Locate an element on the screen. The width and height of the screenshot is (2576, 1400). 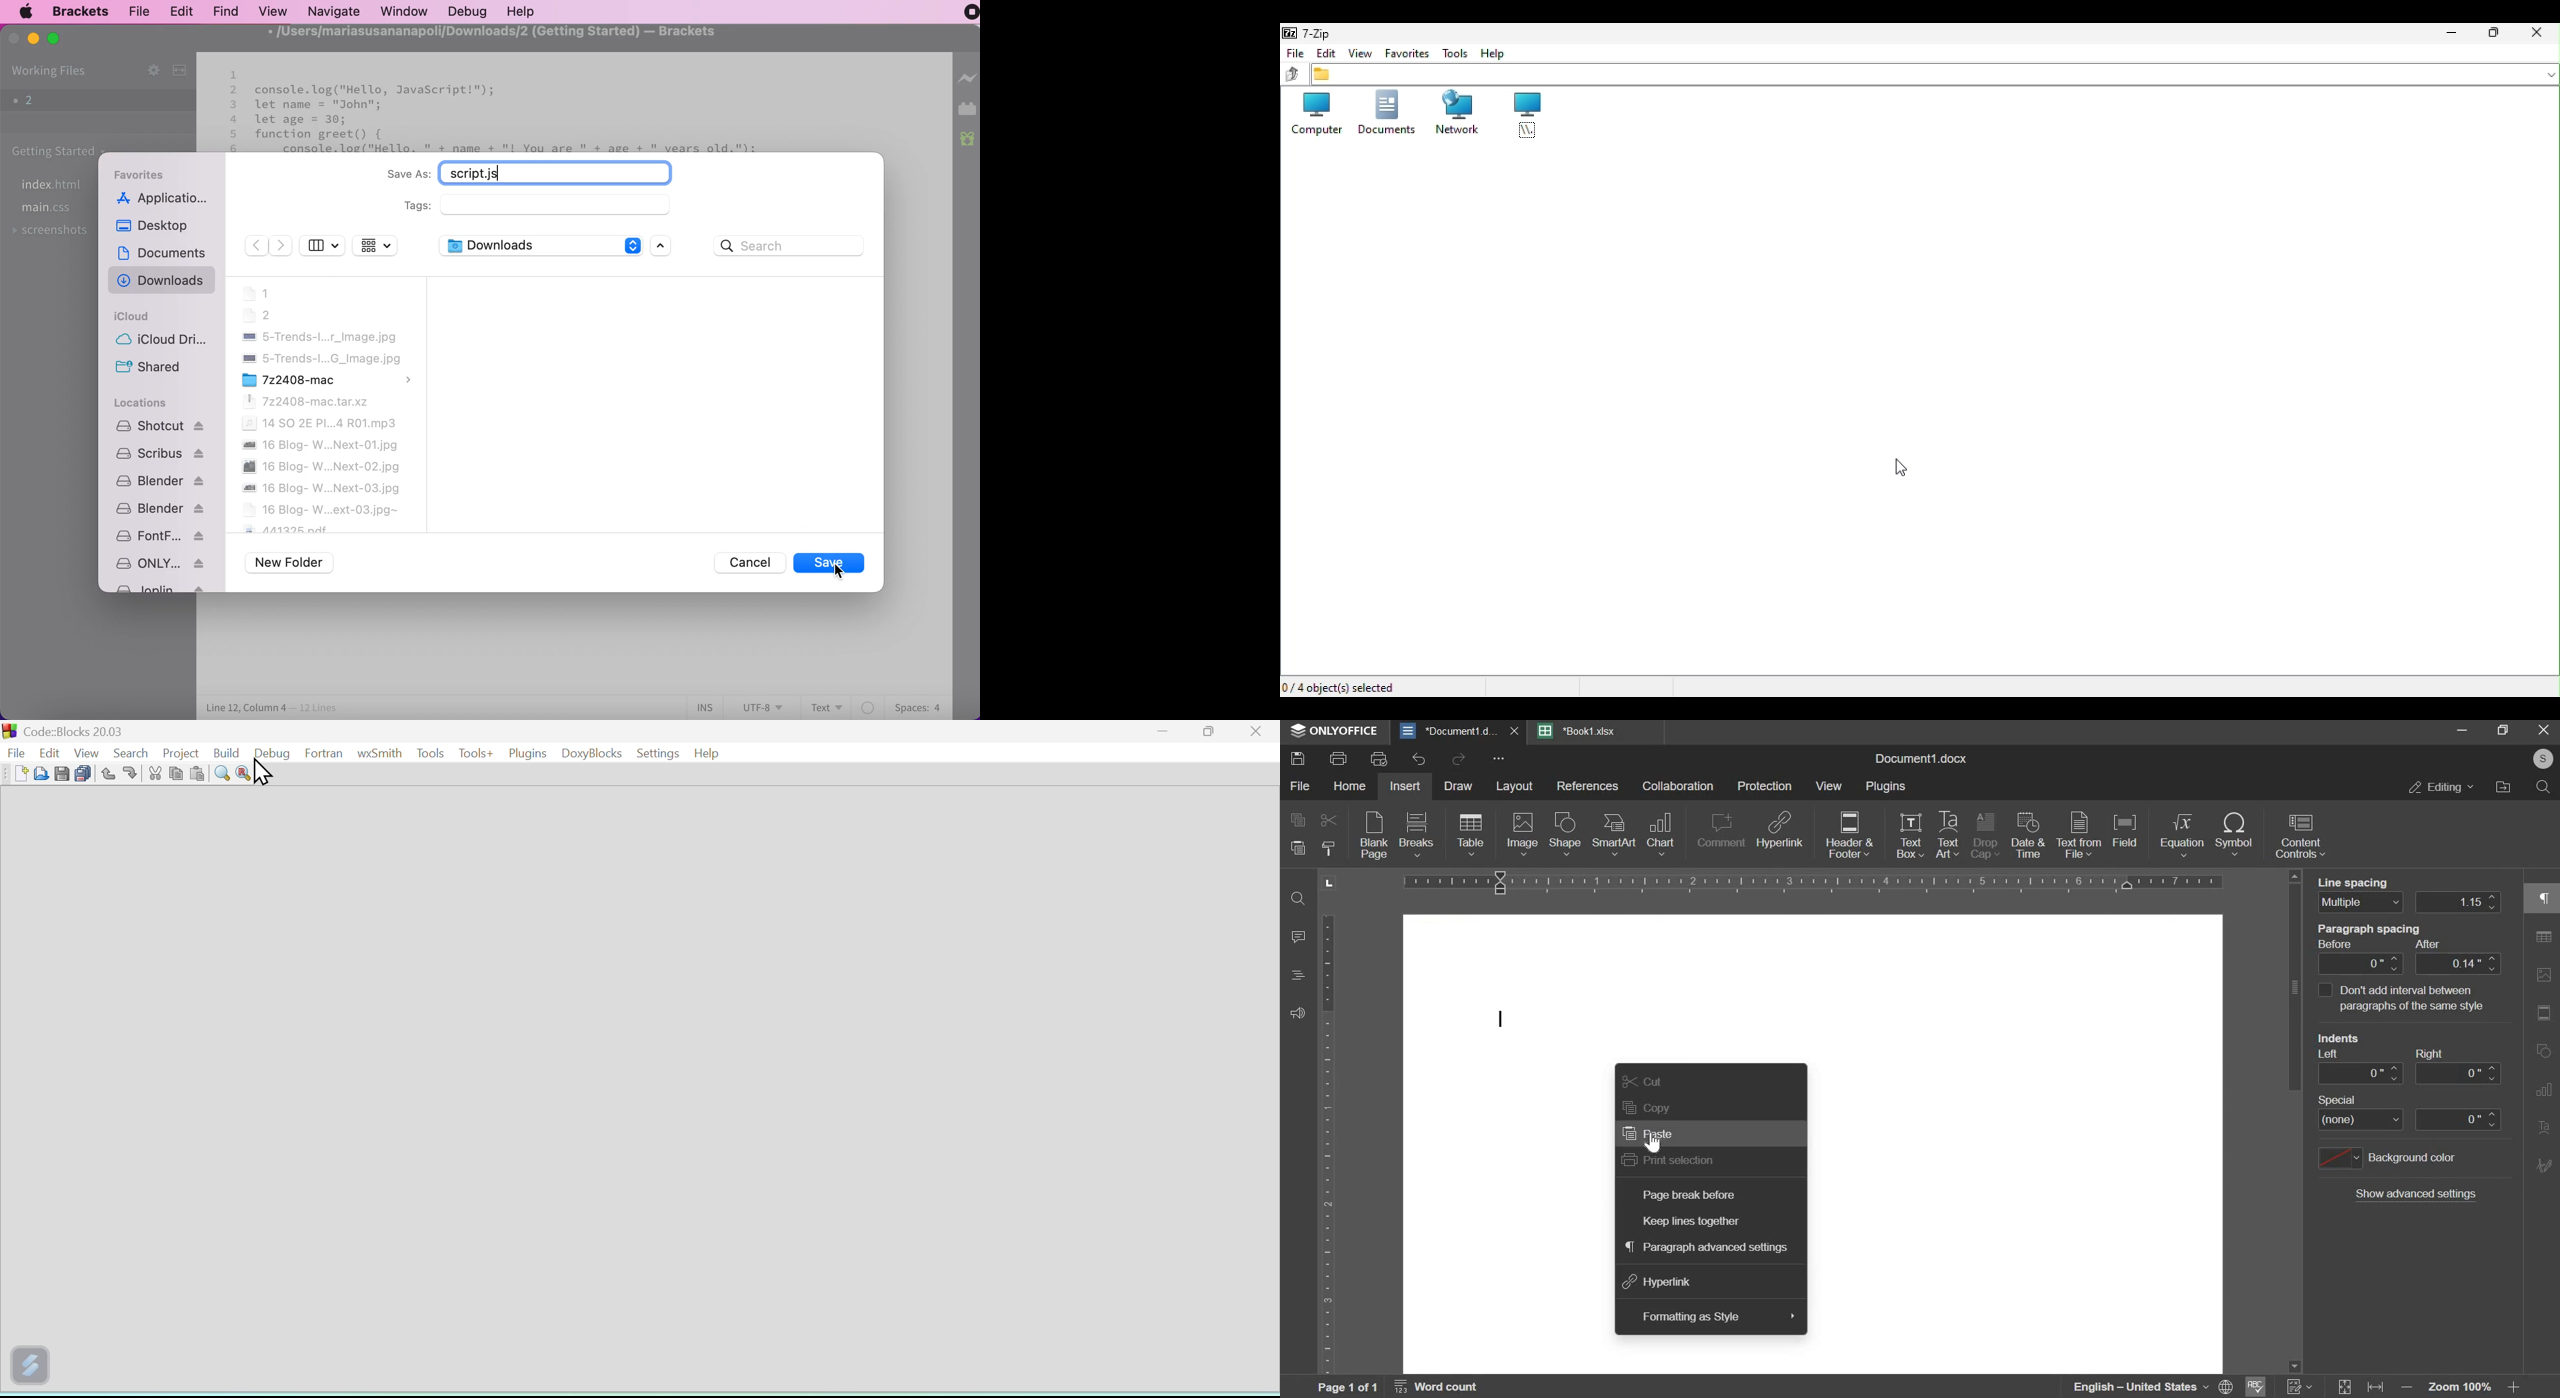
copy style is located at coordinates (1329, 848).